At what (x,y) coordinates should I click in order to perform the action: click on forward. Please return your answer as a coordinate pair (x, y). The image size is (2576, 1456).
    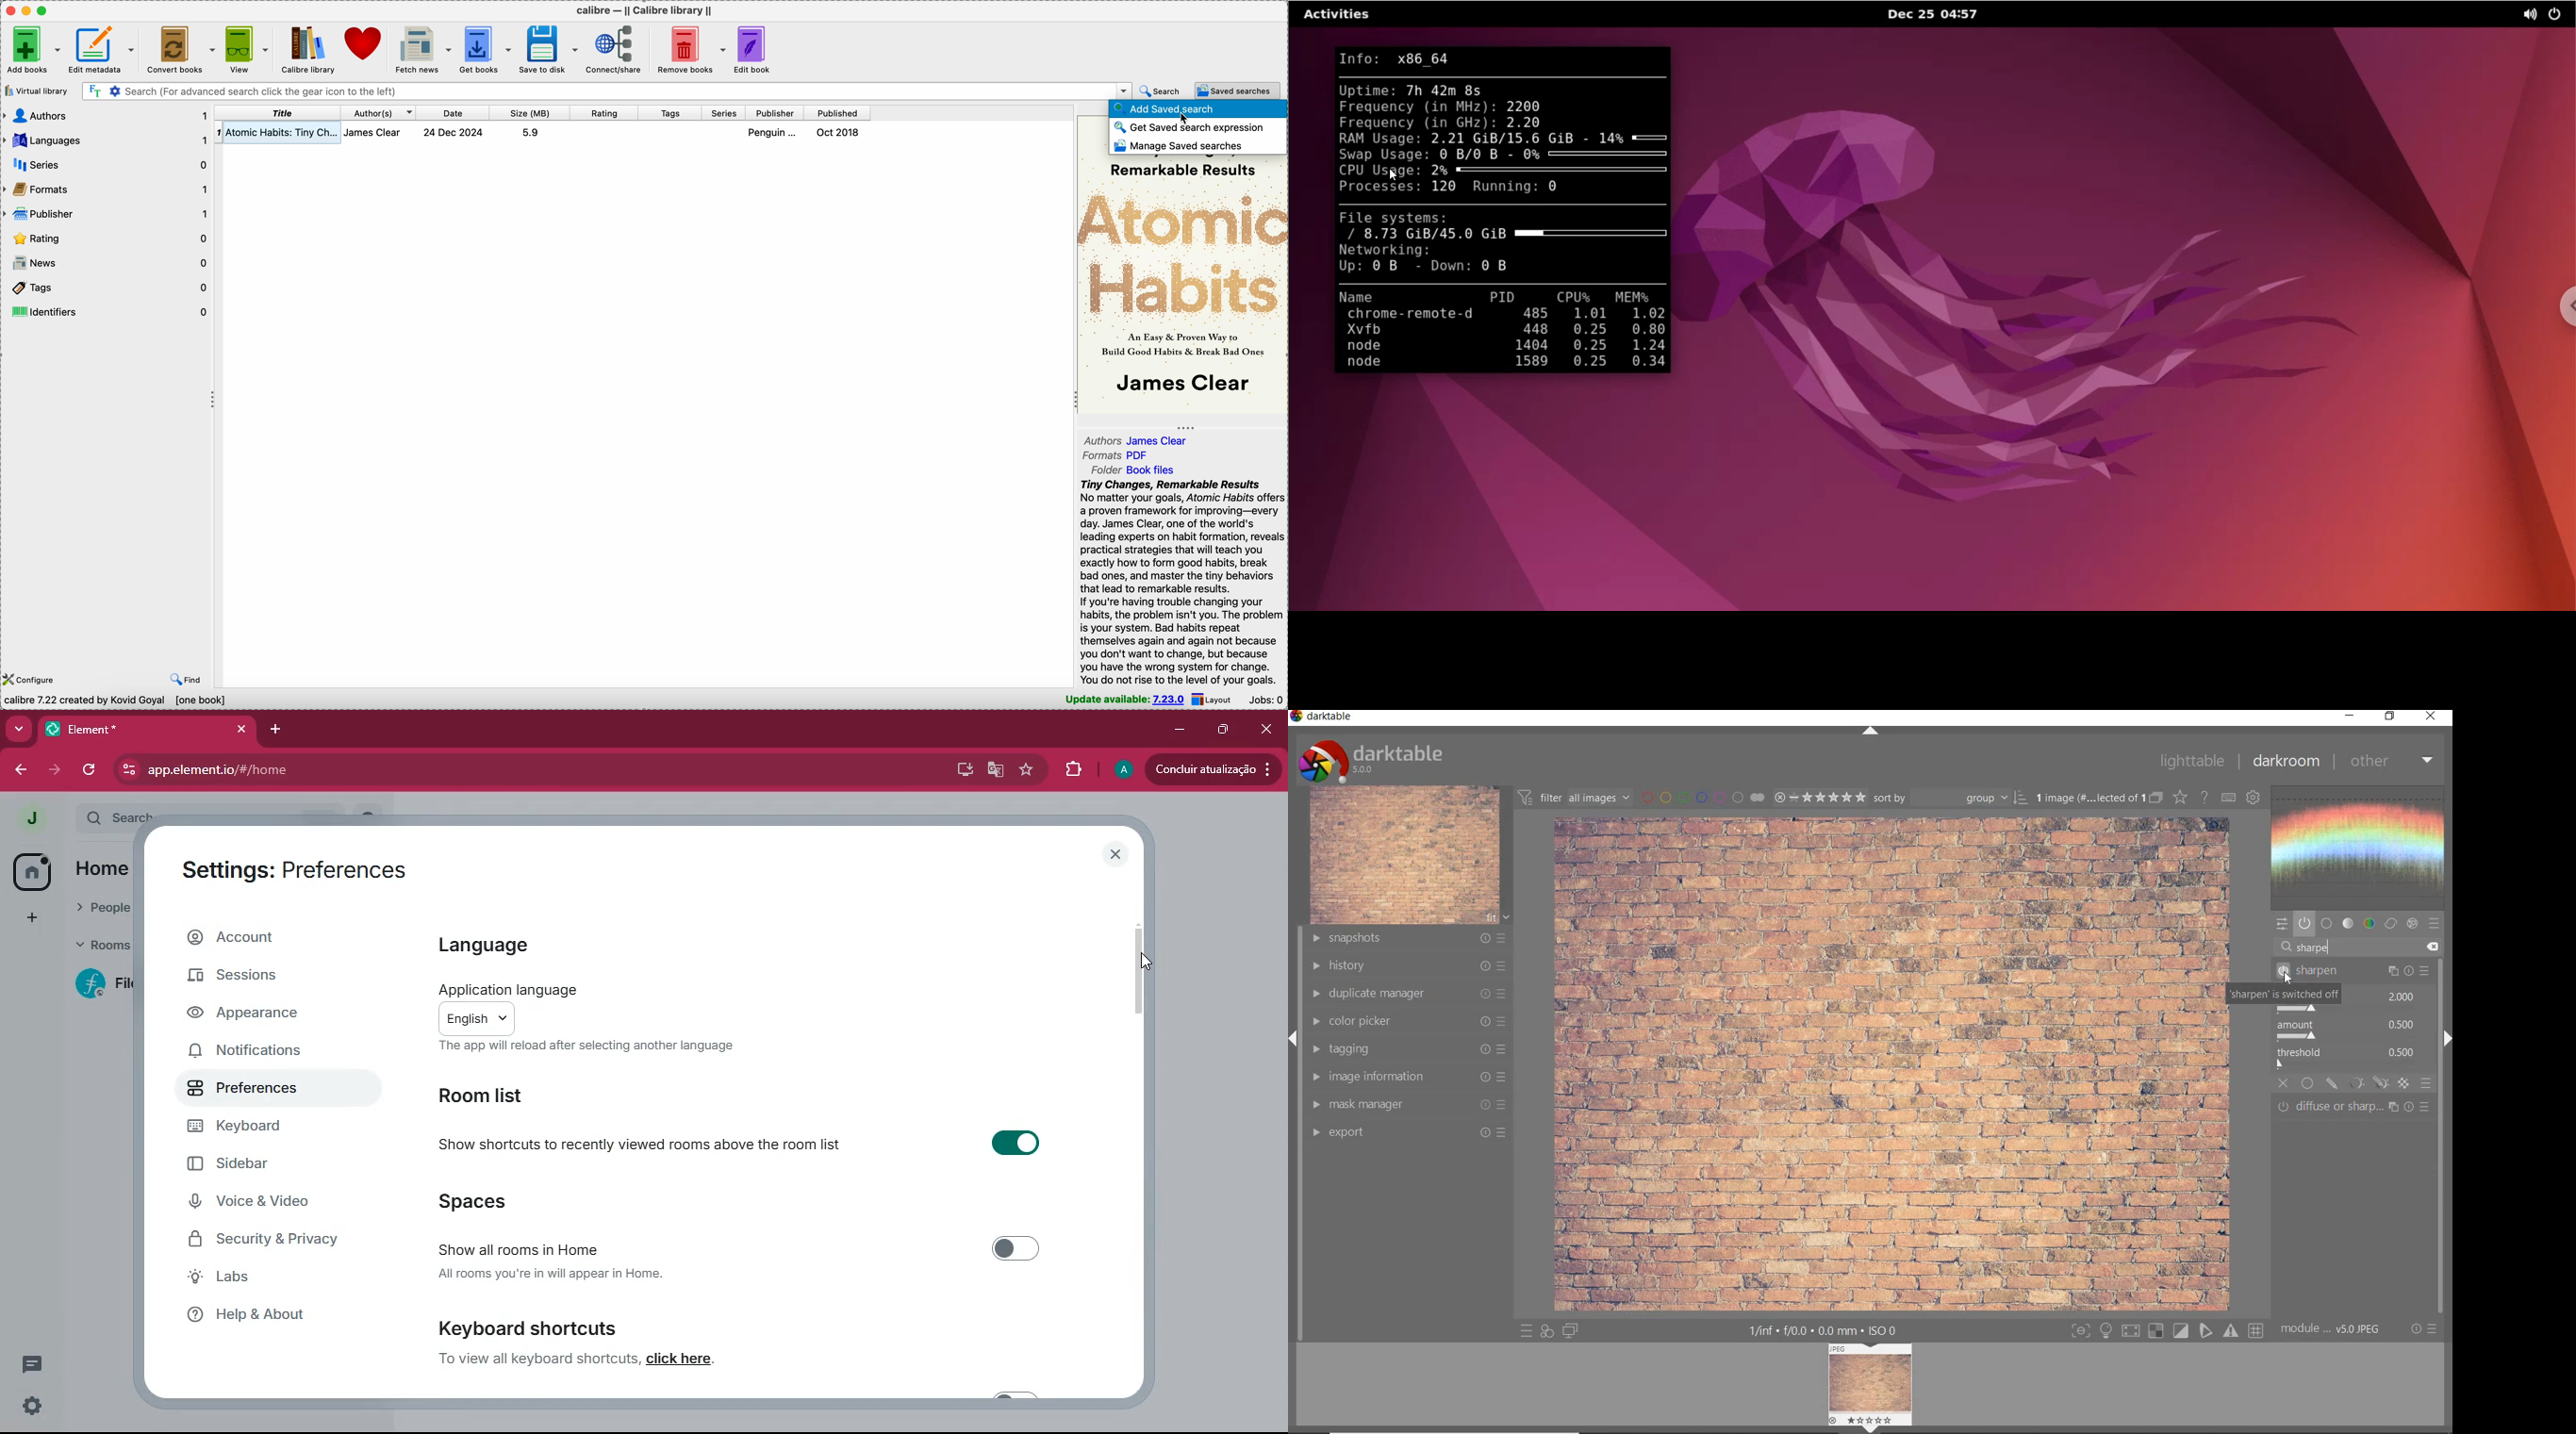
    Looking at the image, I should click on (55, 771).